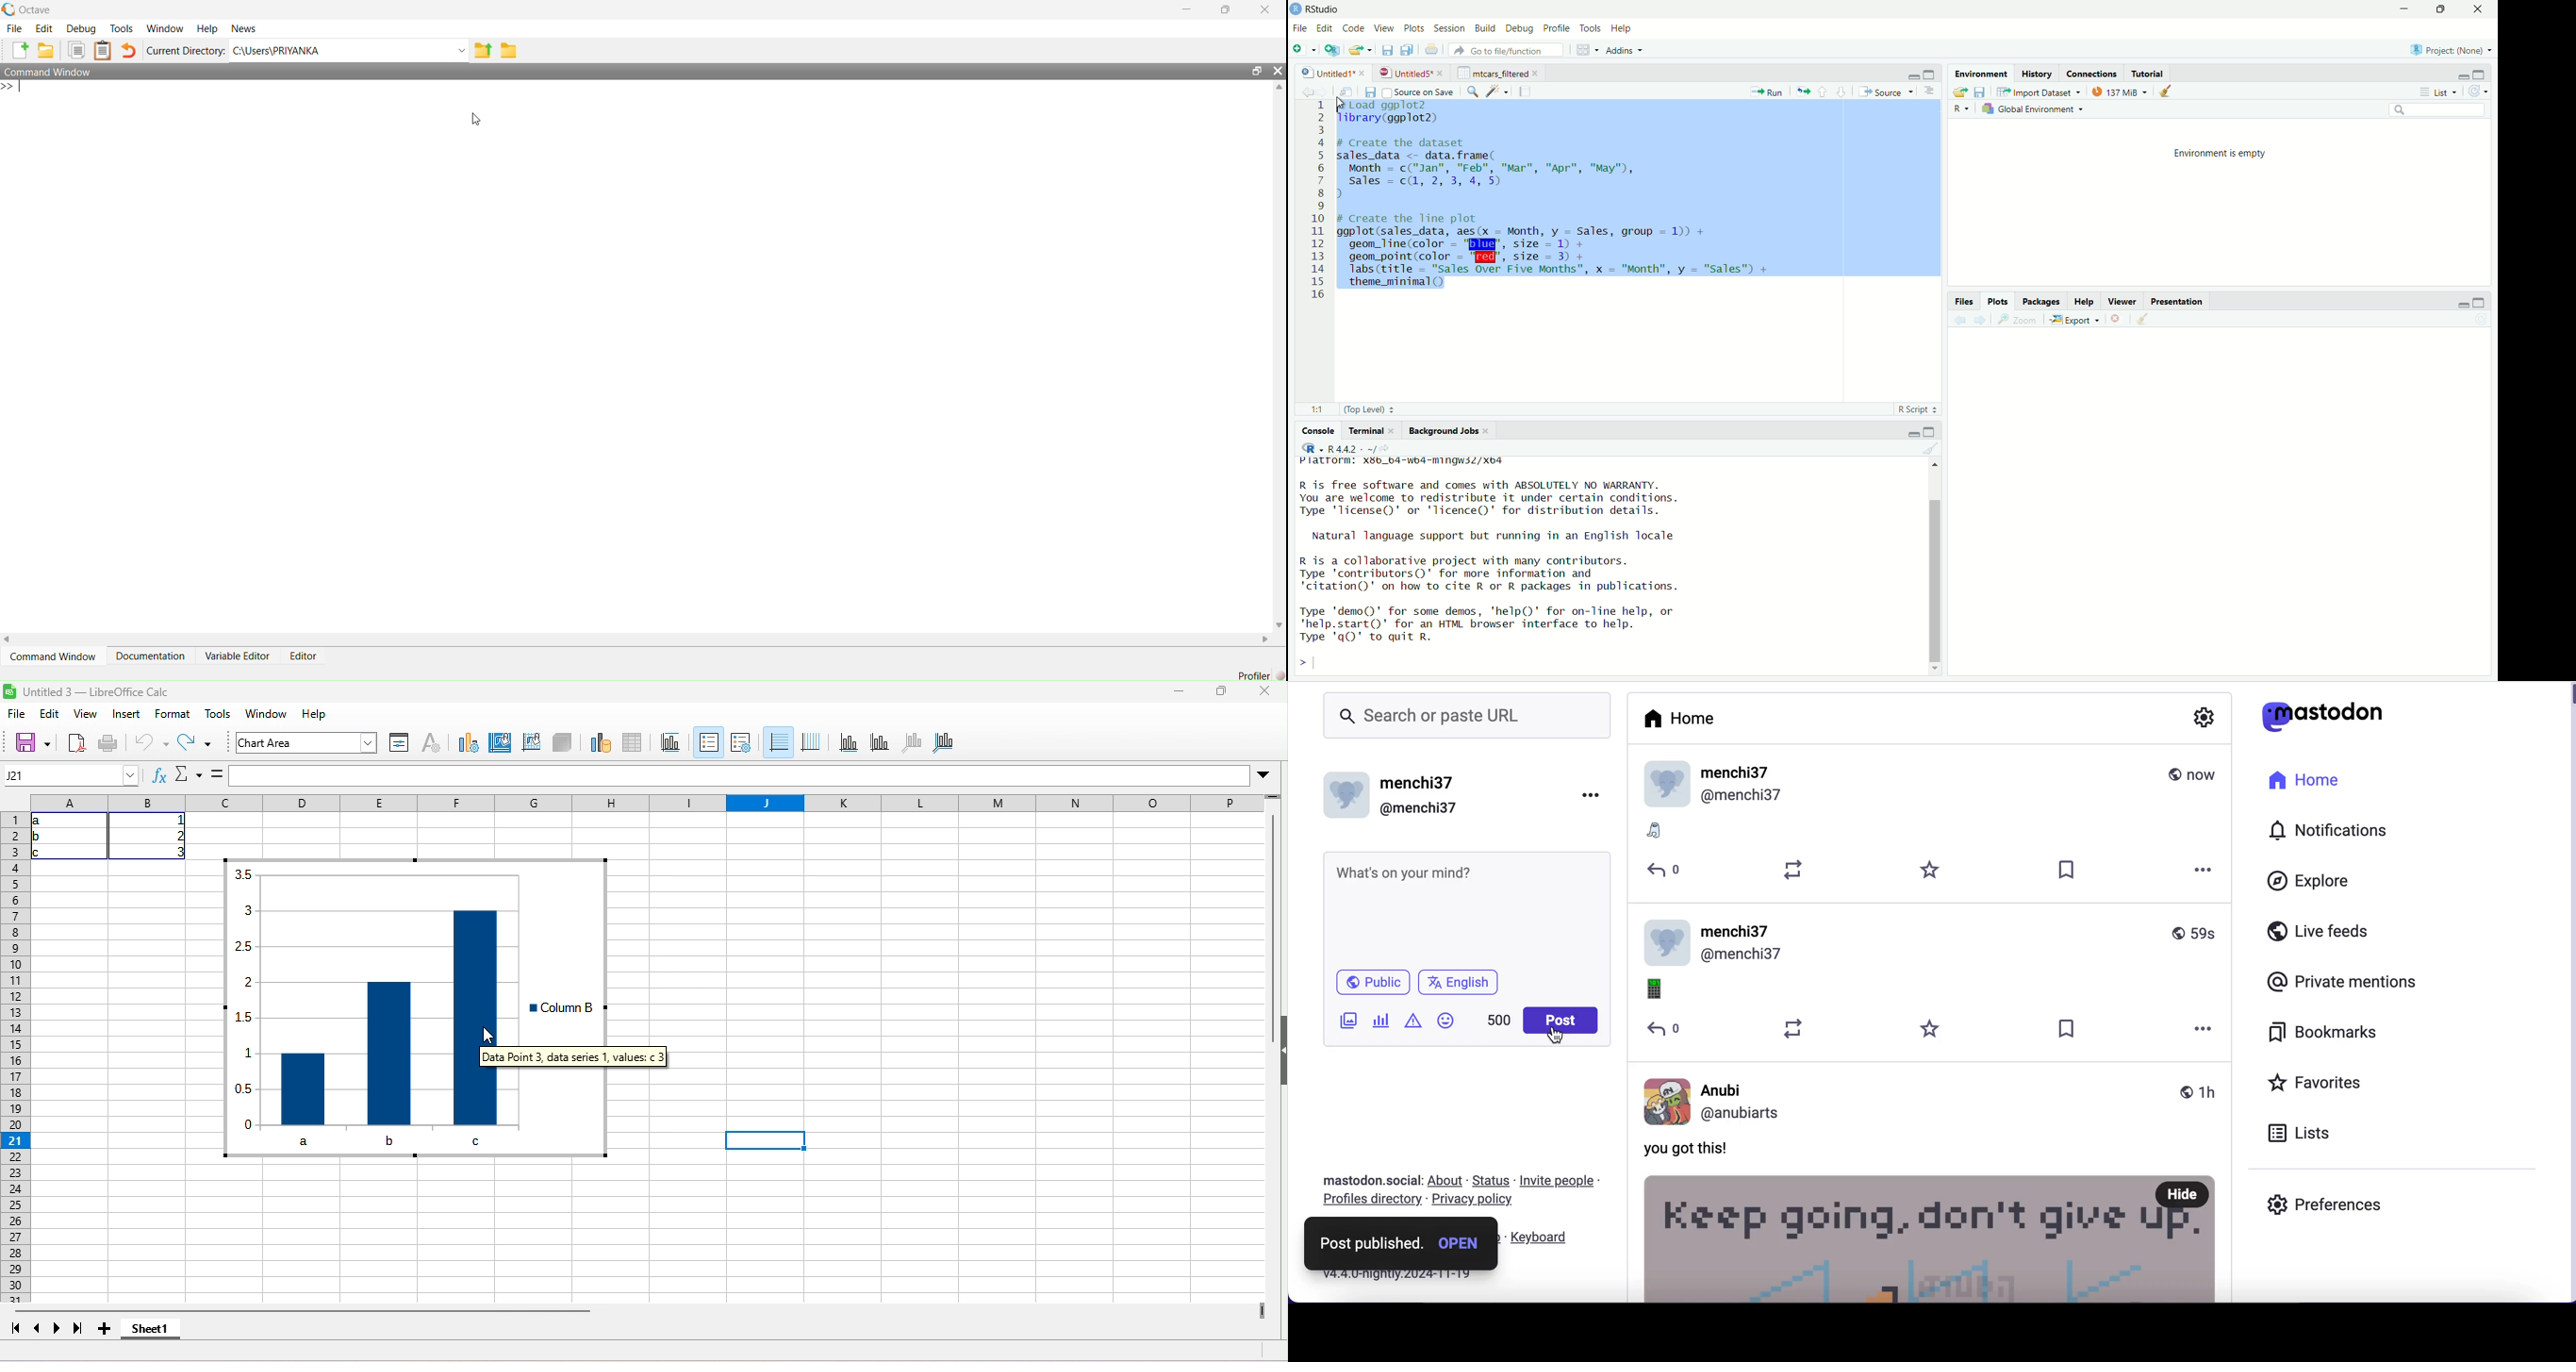  Describe the element at coordinates (1525, 91) in the screenshot. I see `compile reports` at that location.